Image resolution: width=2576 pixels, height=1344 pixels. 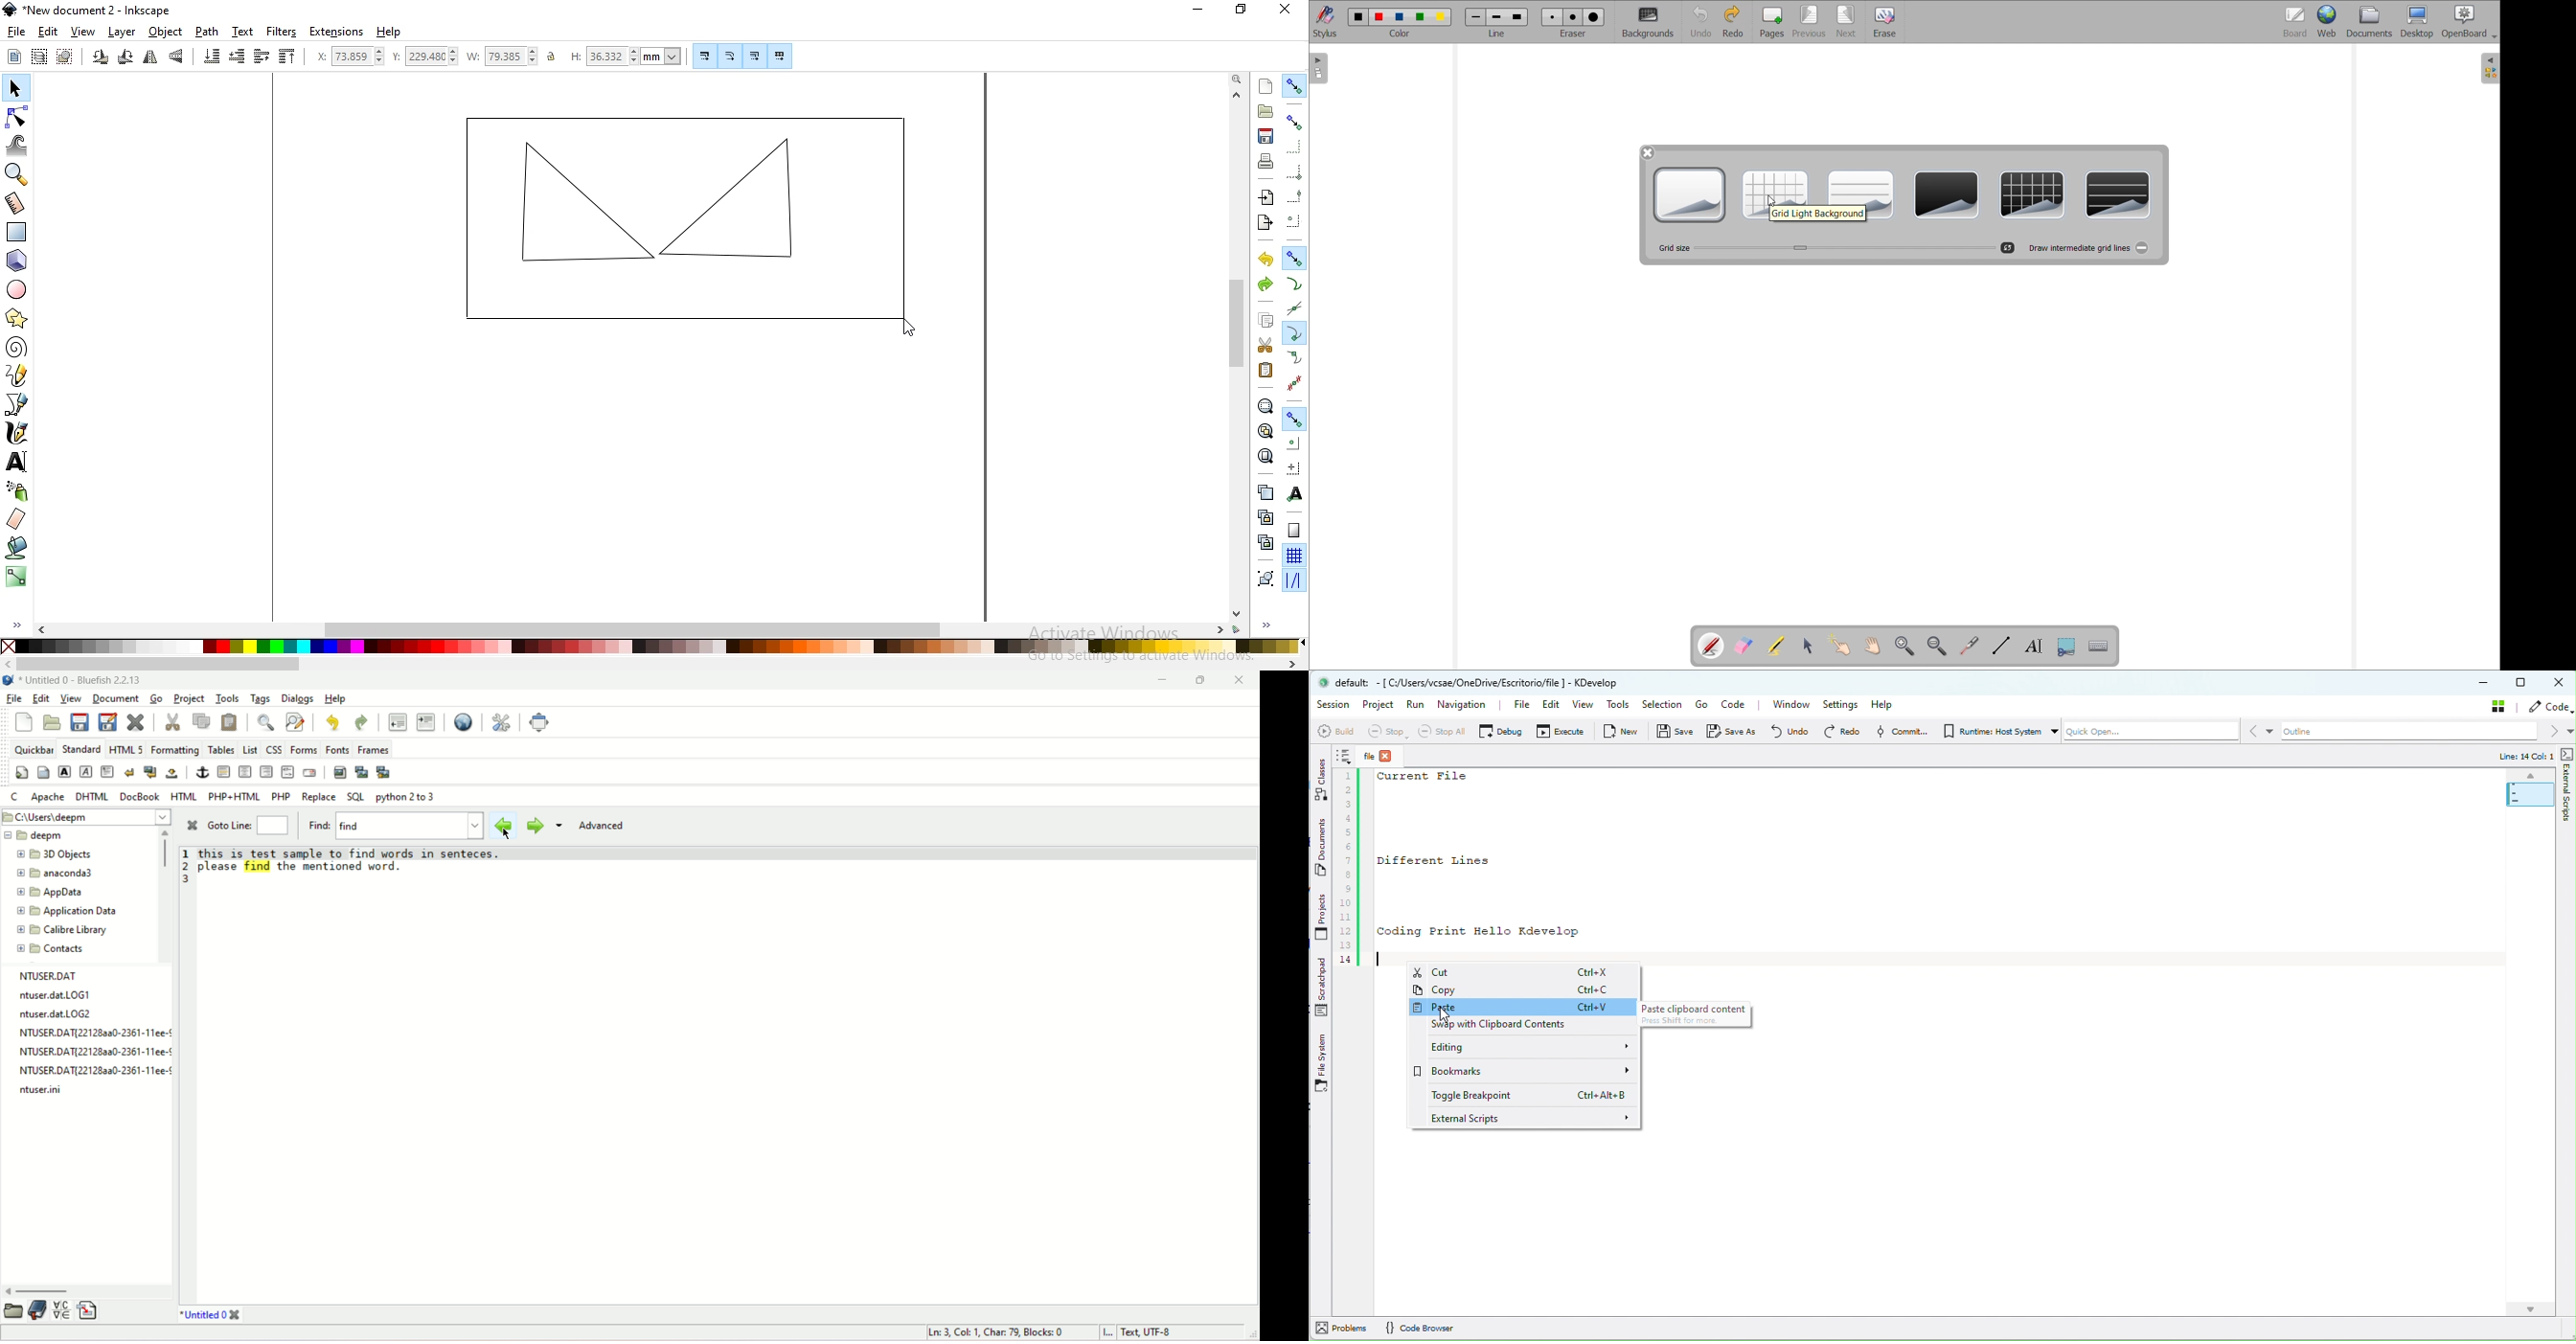 I want to click on Show documents, so click(x=2370, y=21).